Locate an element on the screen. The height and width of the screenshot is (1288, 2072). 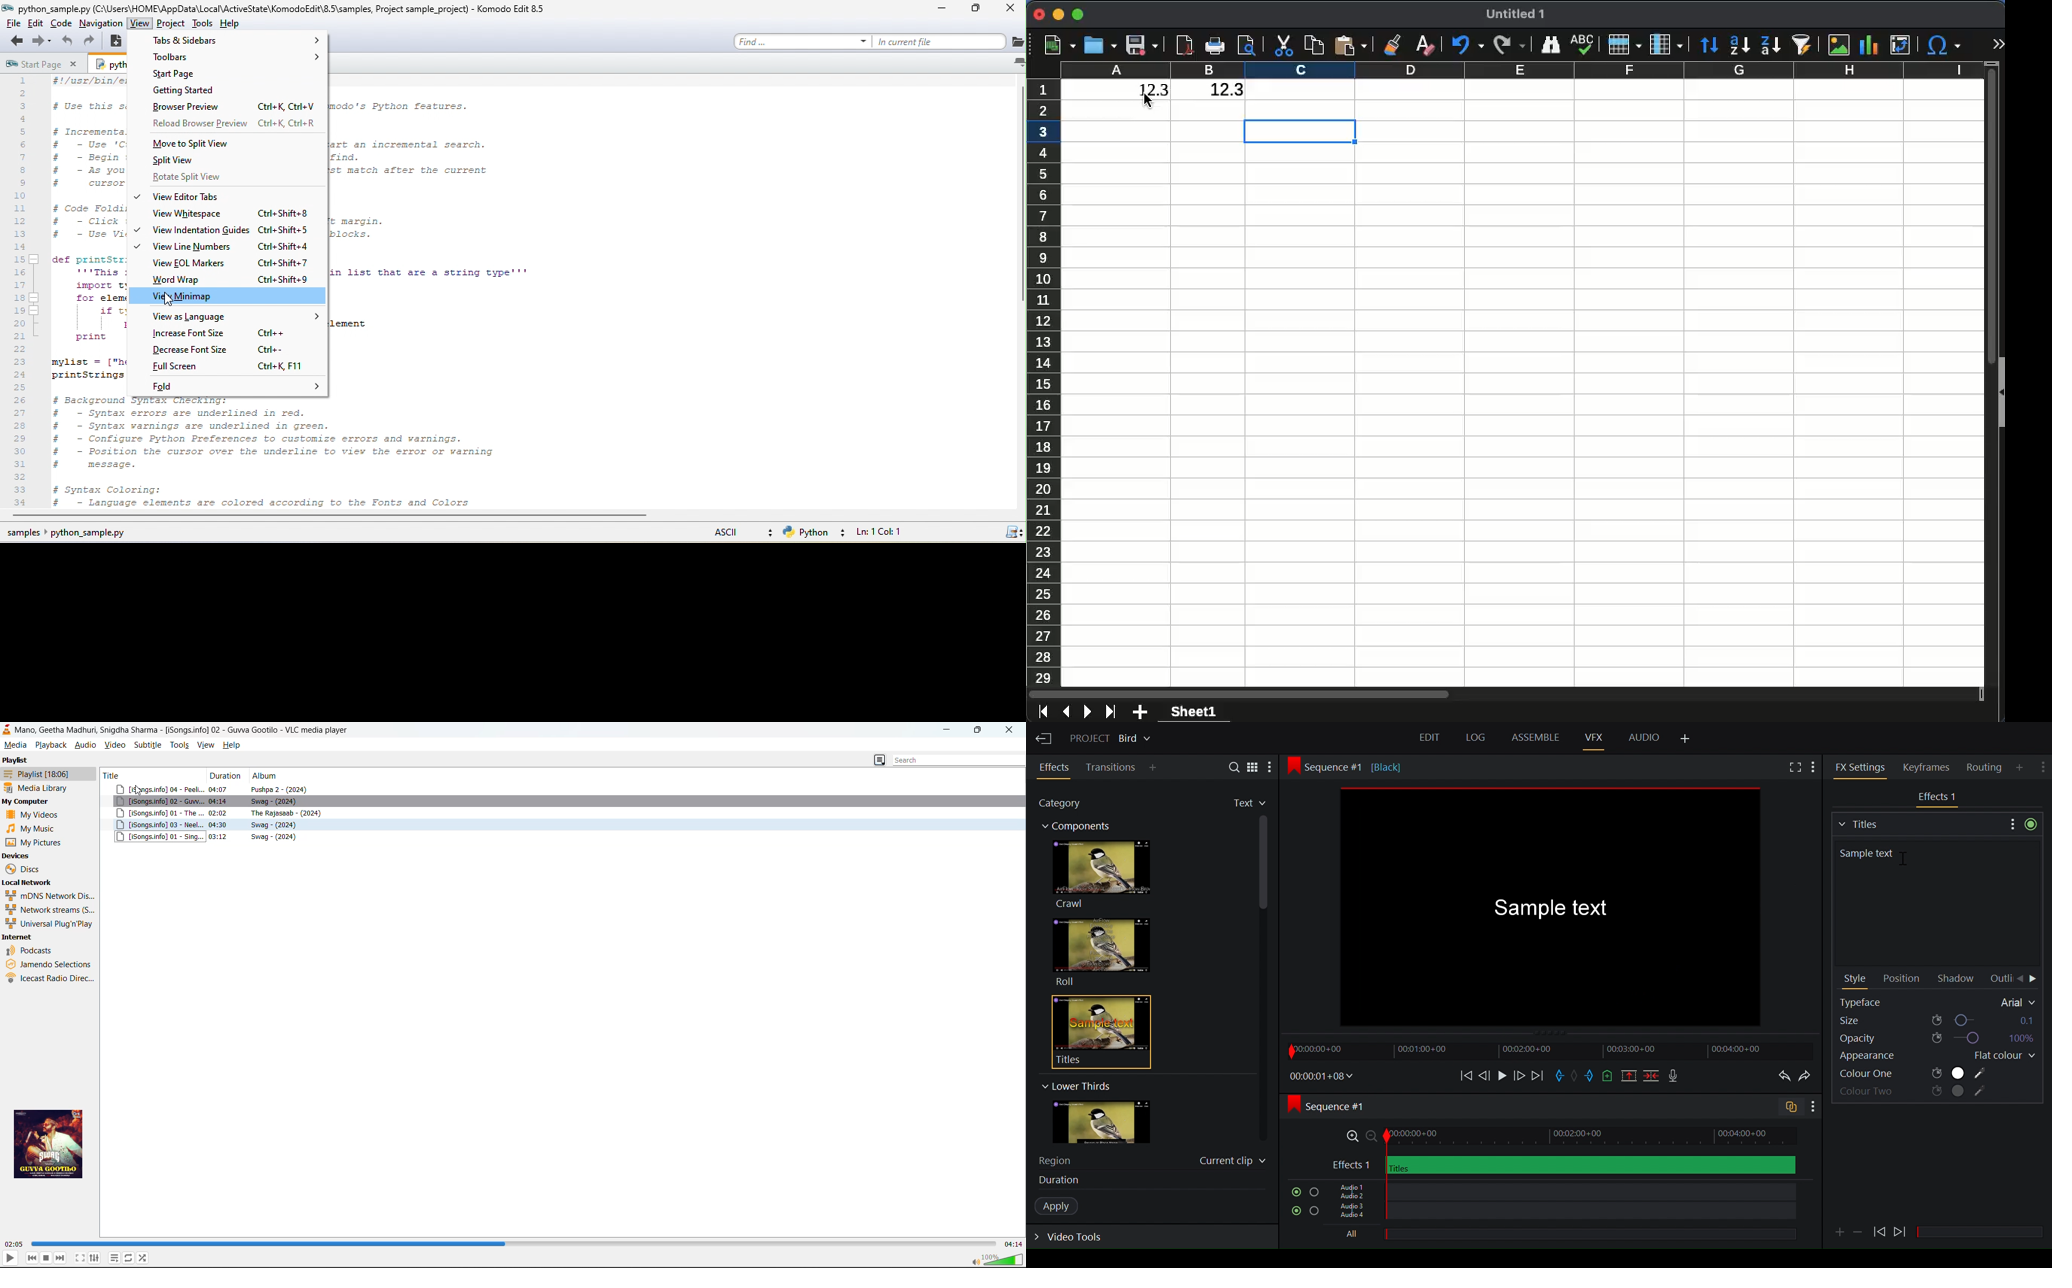
 is located at coordinates (1062, 1180).